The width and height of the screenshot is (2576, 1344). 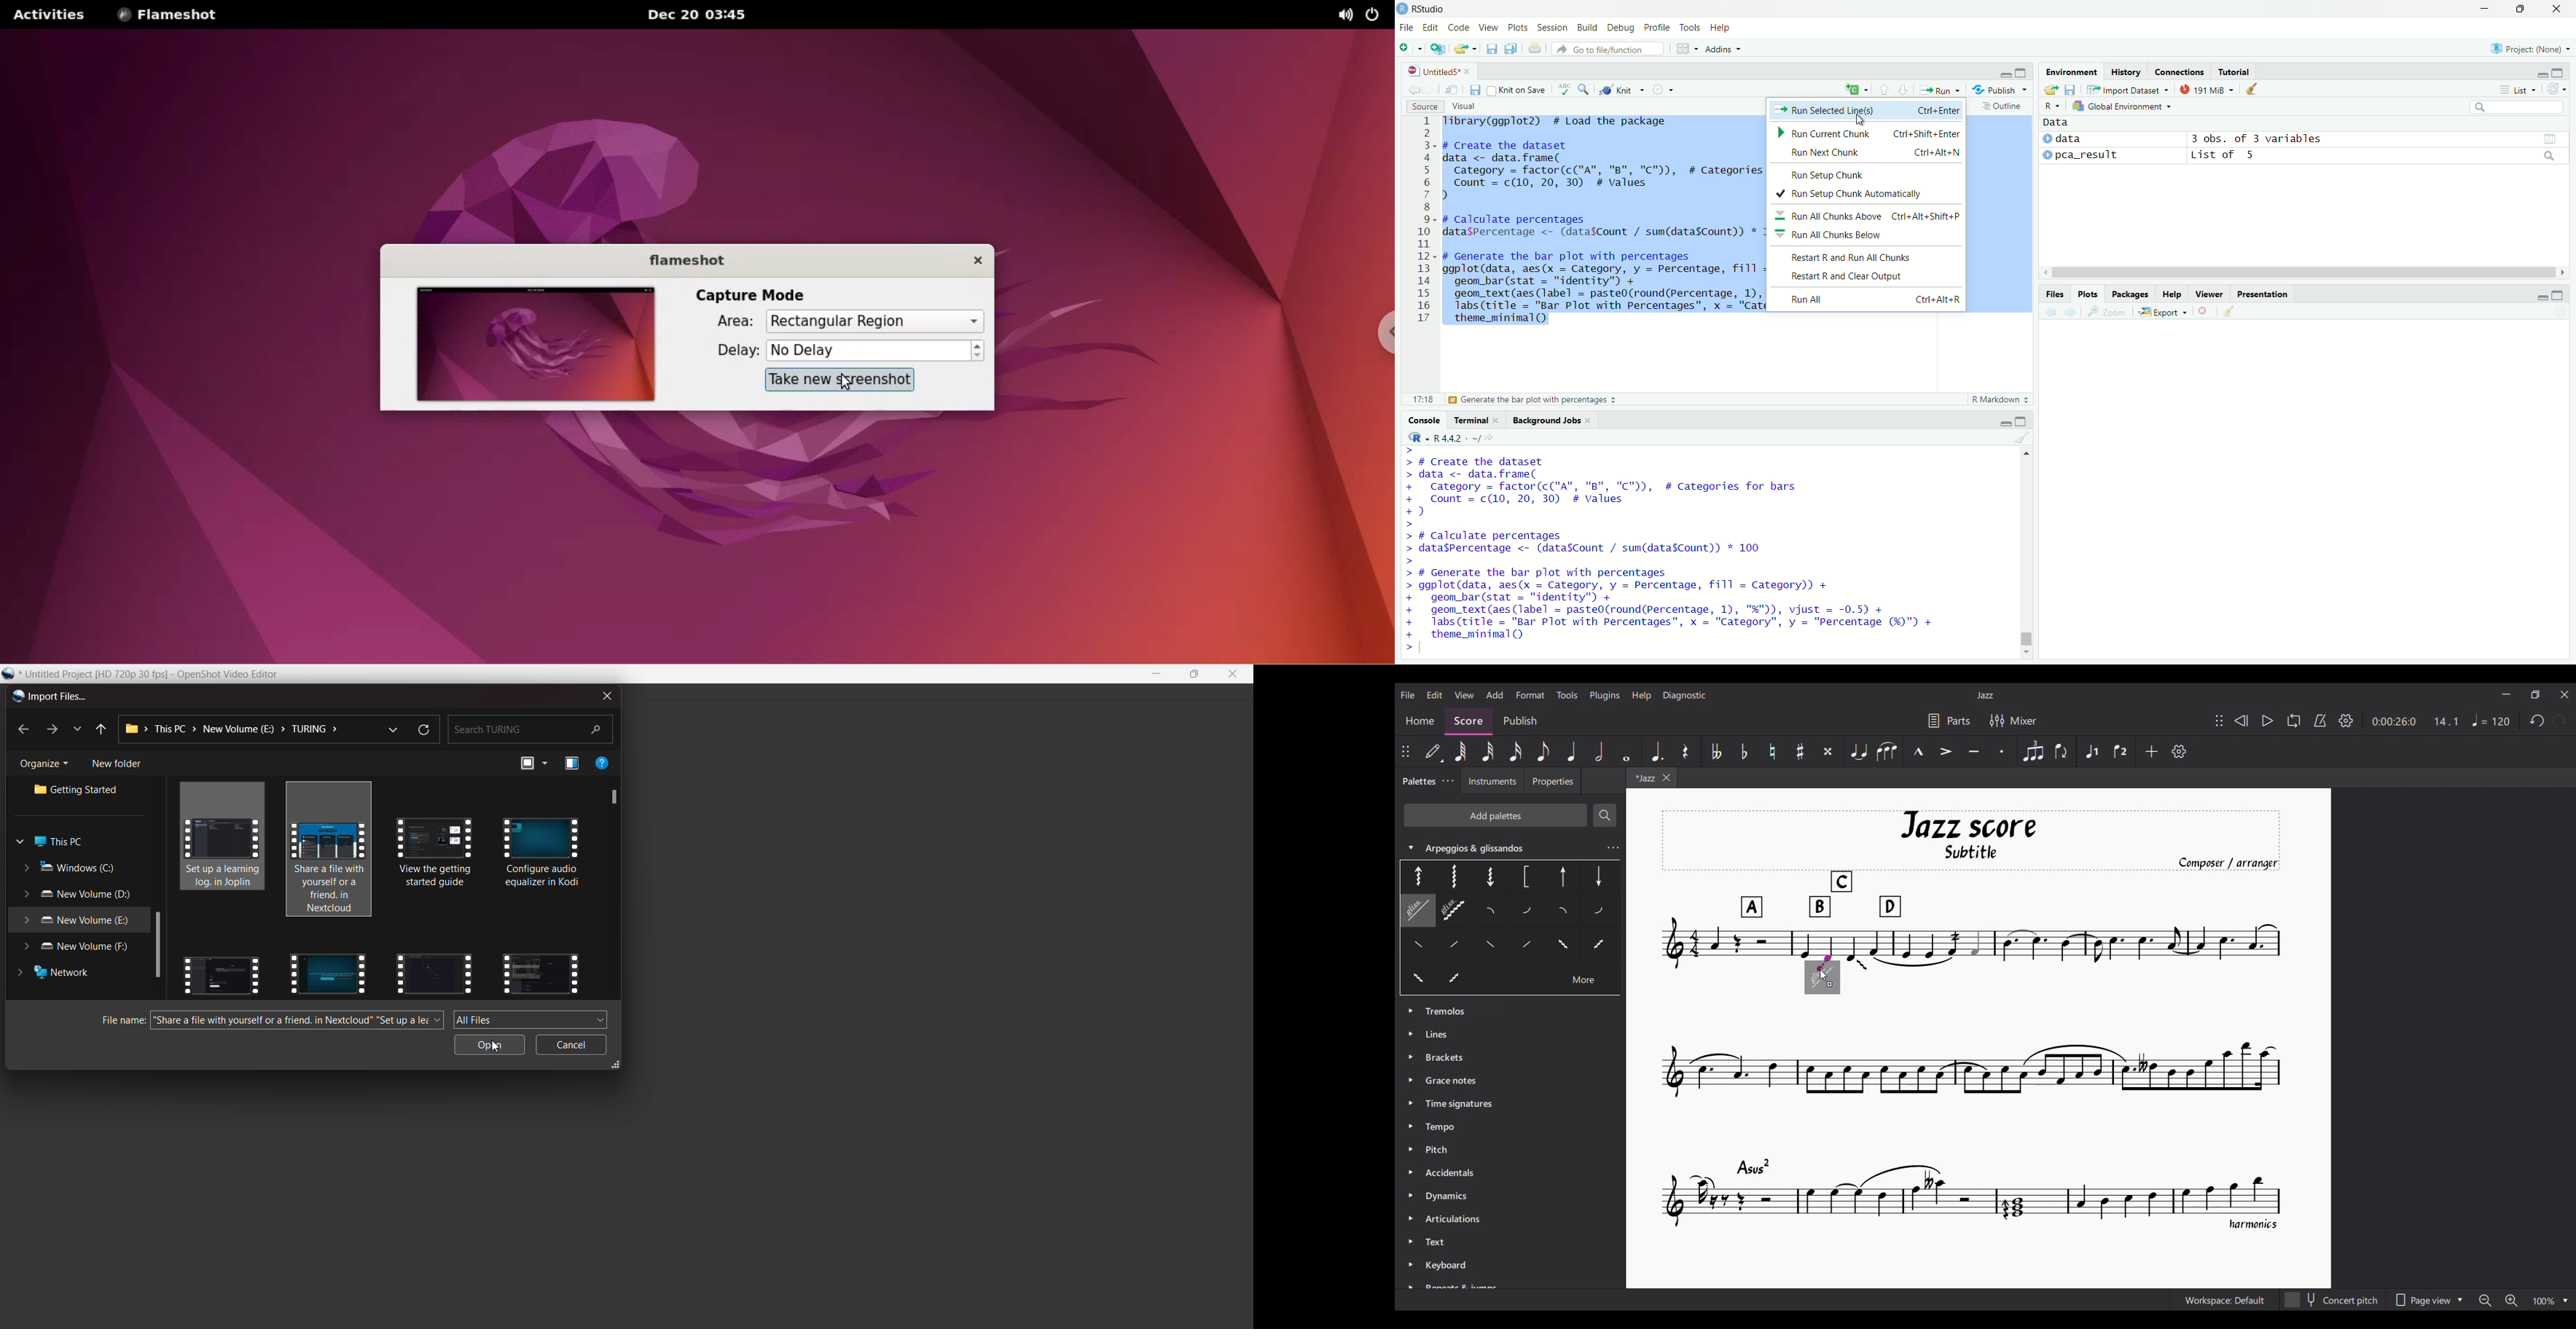 What do you see at coordinates (221, 972) in the screenshot?
I see `videos` at bounding box center [221, 972].